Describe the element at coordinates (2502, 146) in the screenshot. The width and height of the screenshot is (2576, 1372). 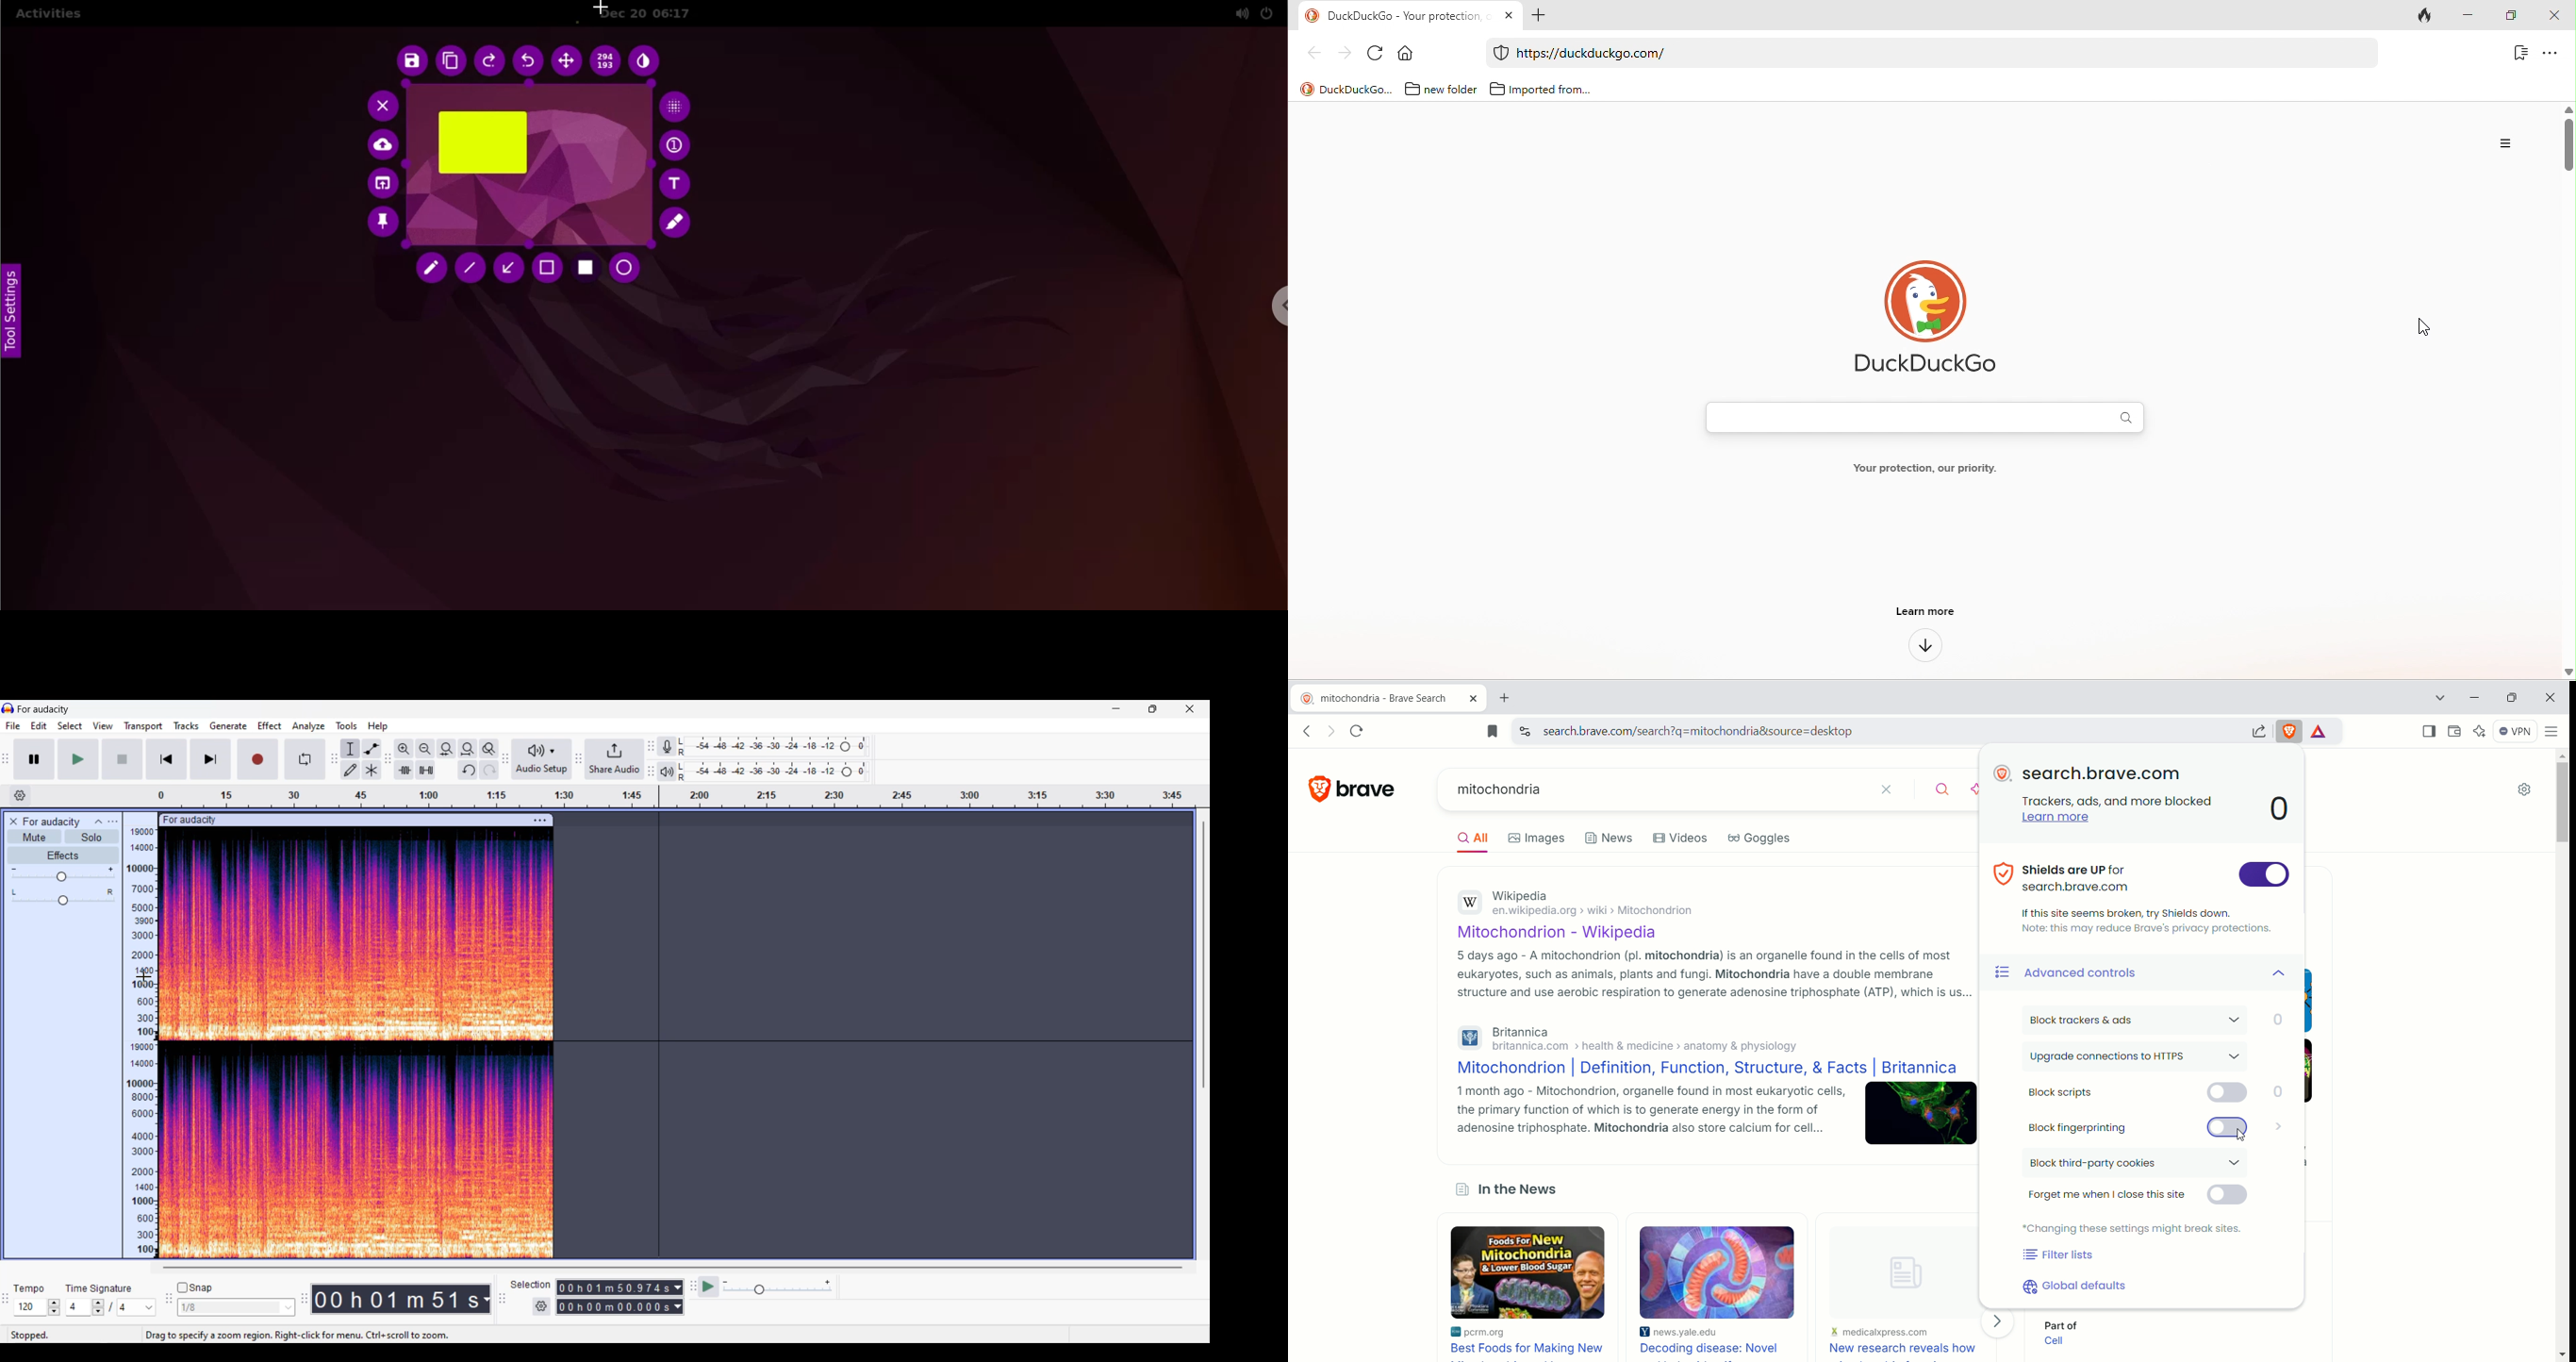
I see `option` at that location.